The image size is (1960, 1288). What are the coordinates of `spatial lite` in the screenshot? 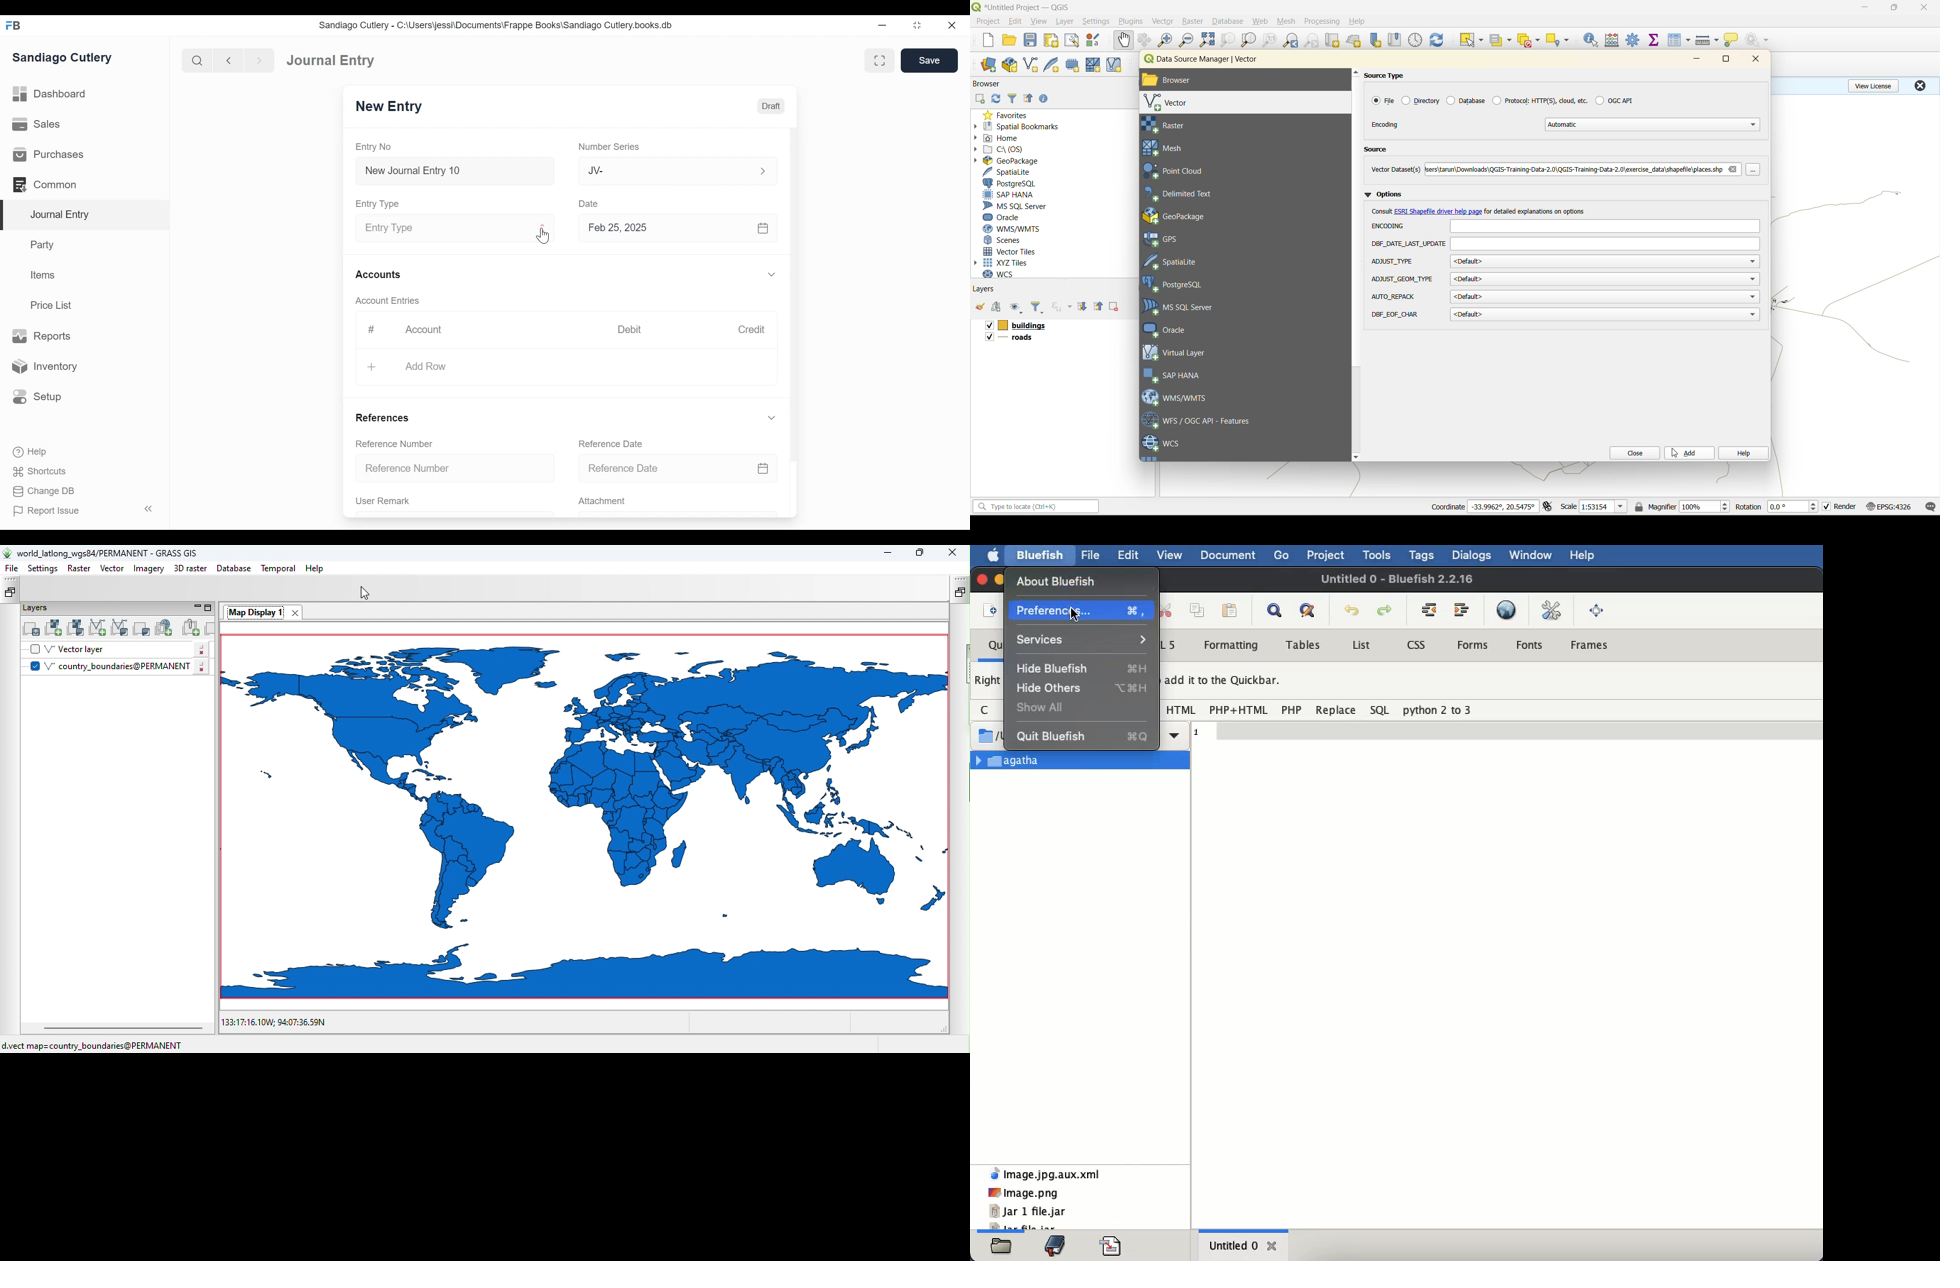 It's located at (1179, 261).